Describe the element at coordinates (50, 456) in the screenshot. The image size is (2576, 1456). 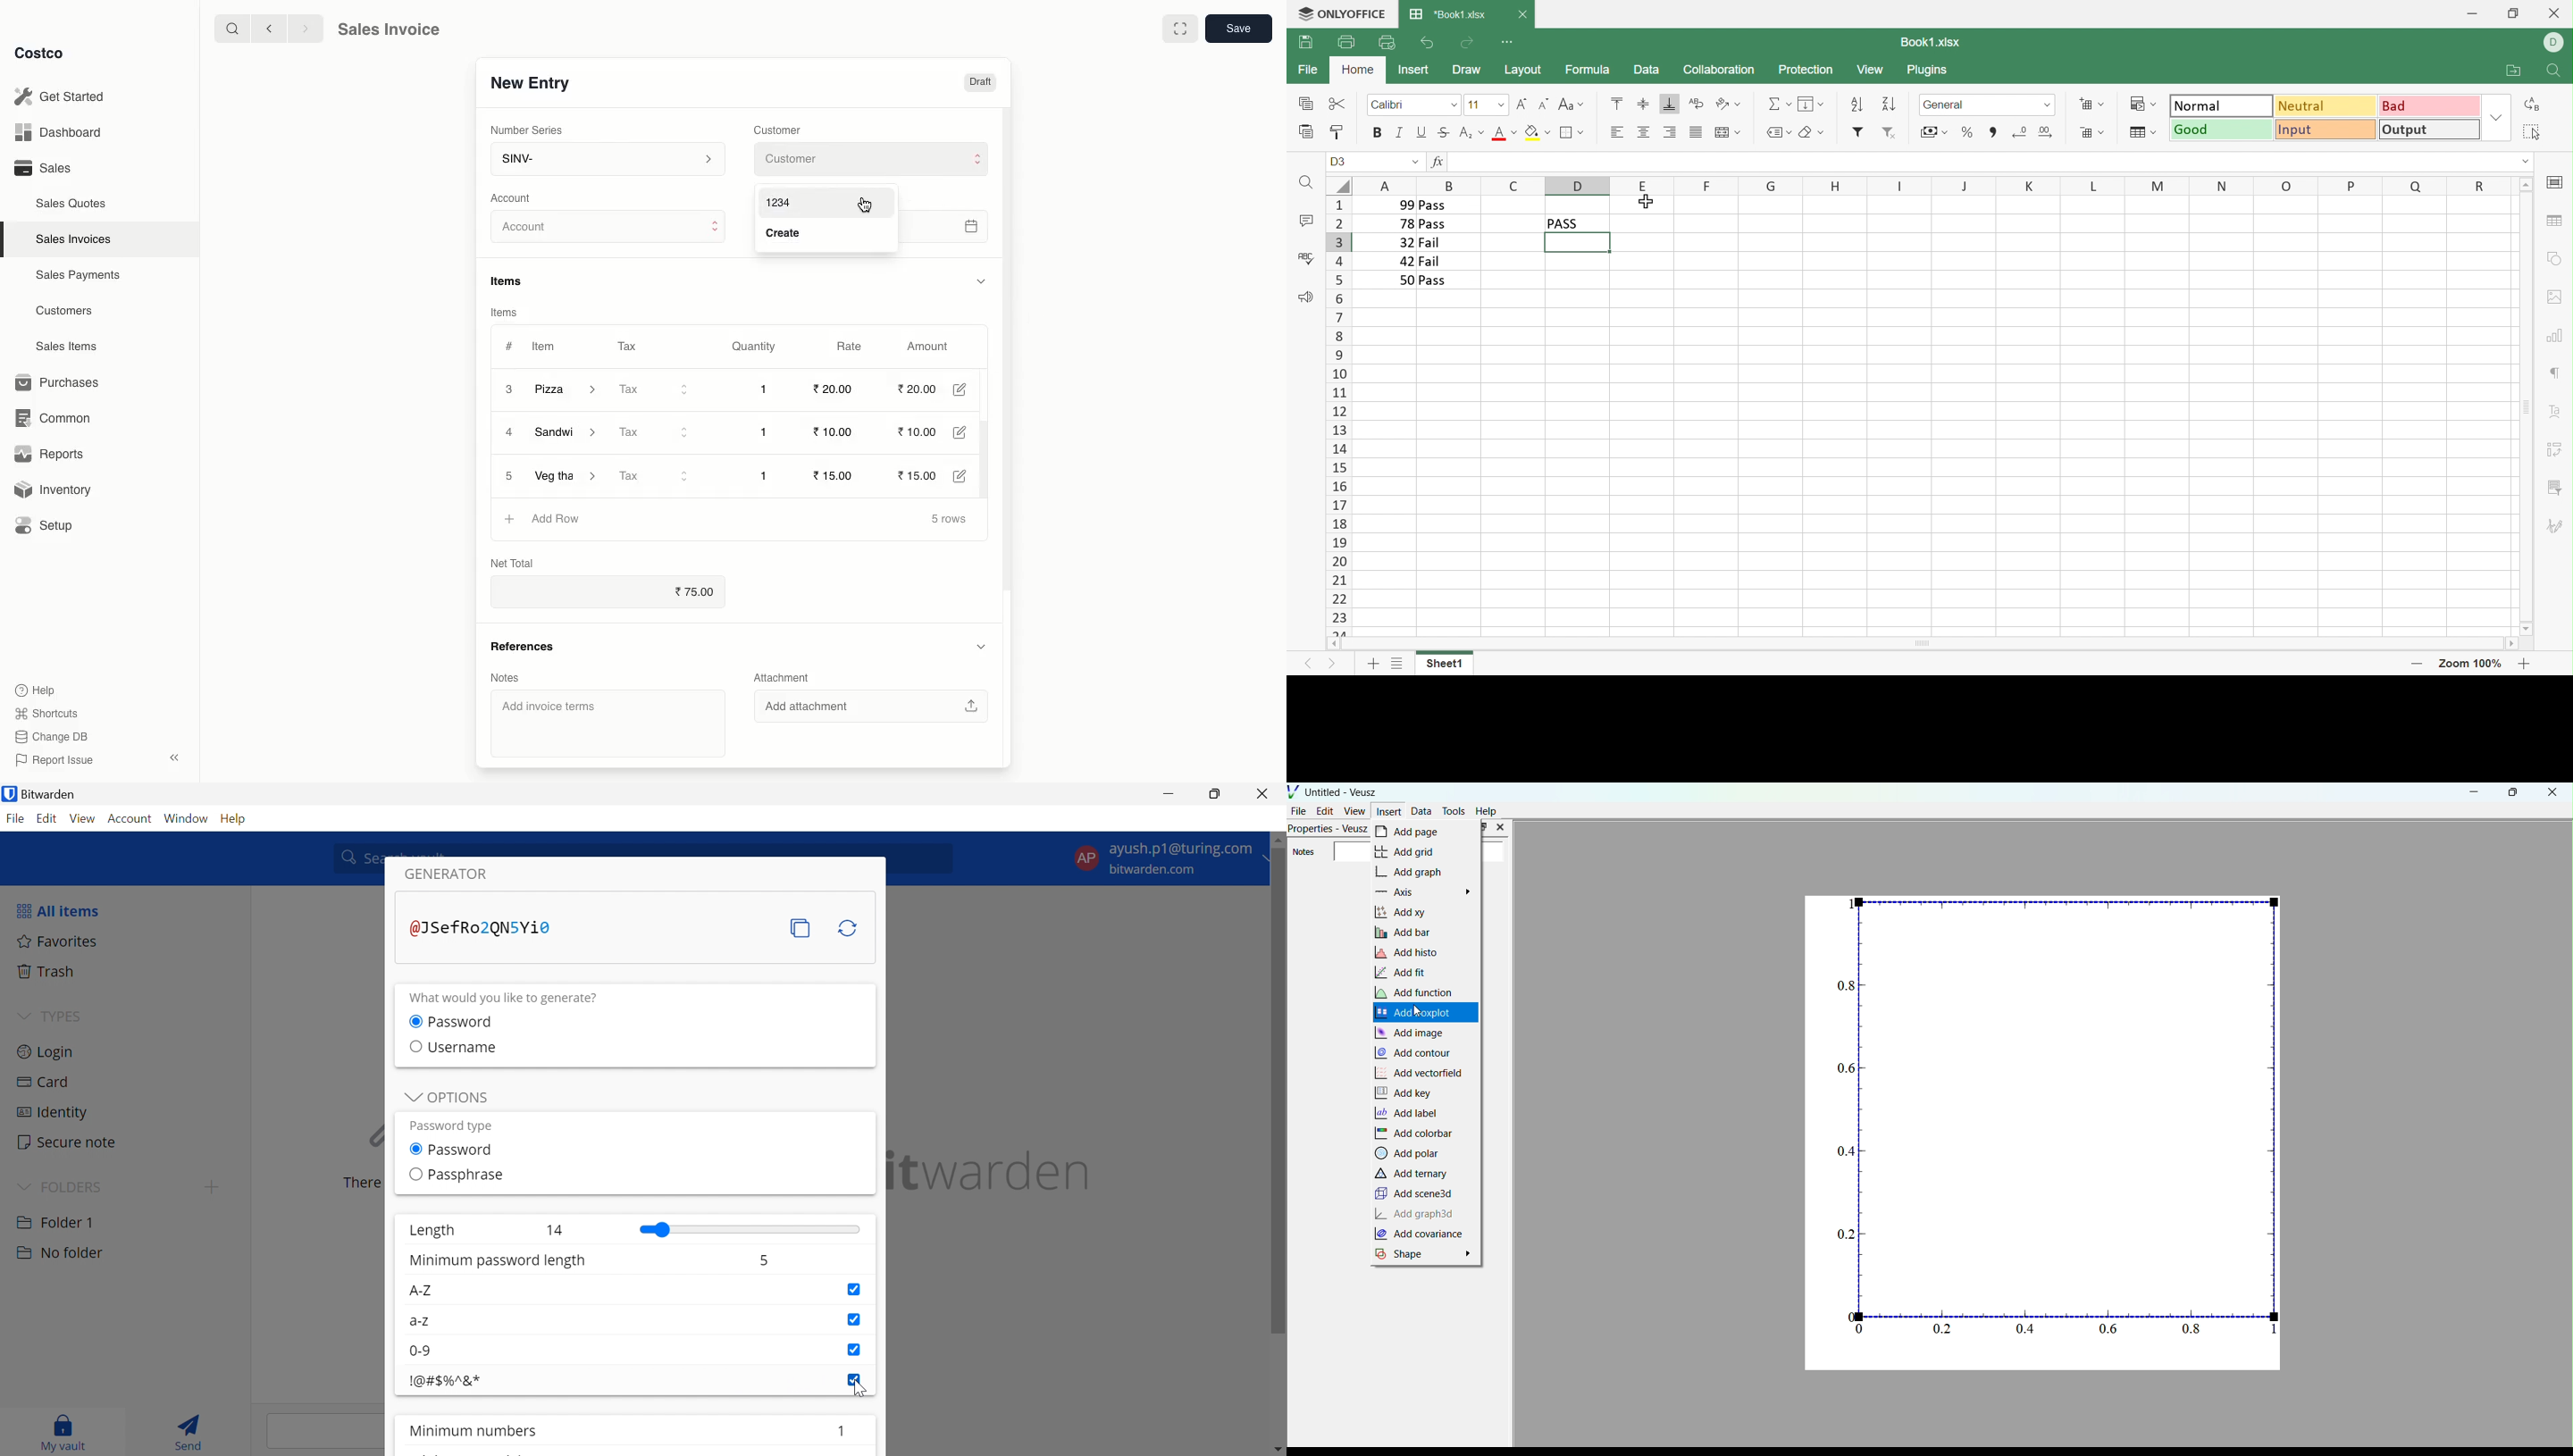
I see `Reports` at that location.